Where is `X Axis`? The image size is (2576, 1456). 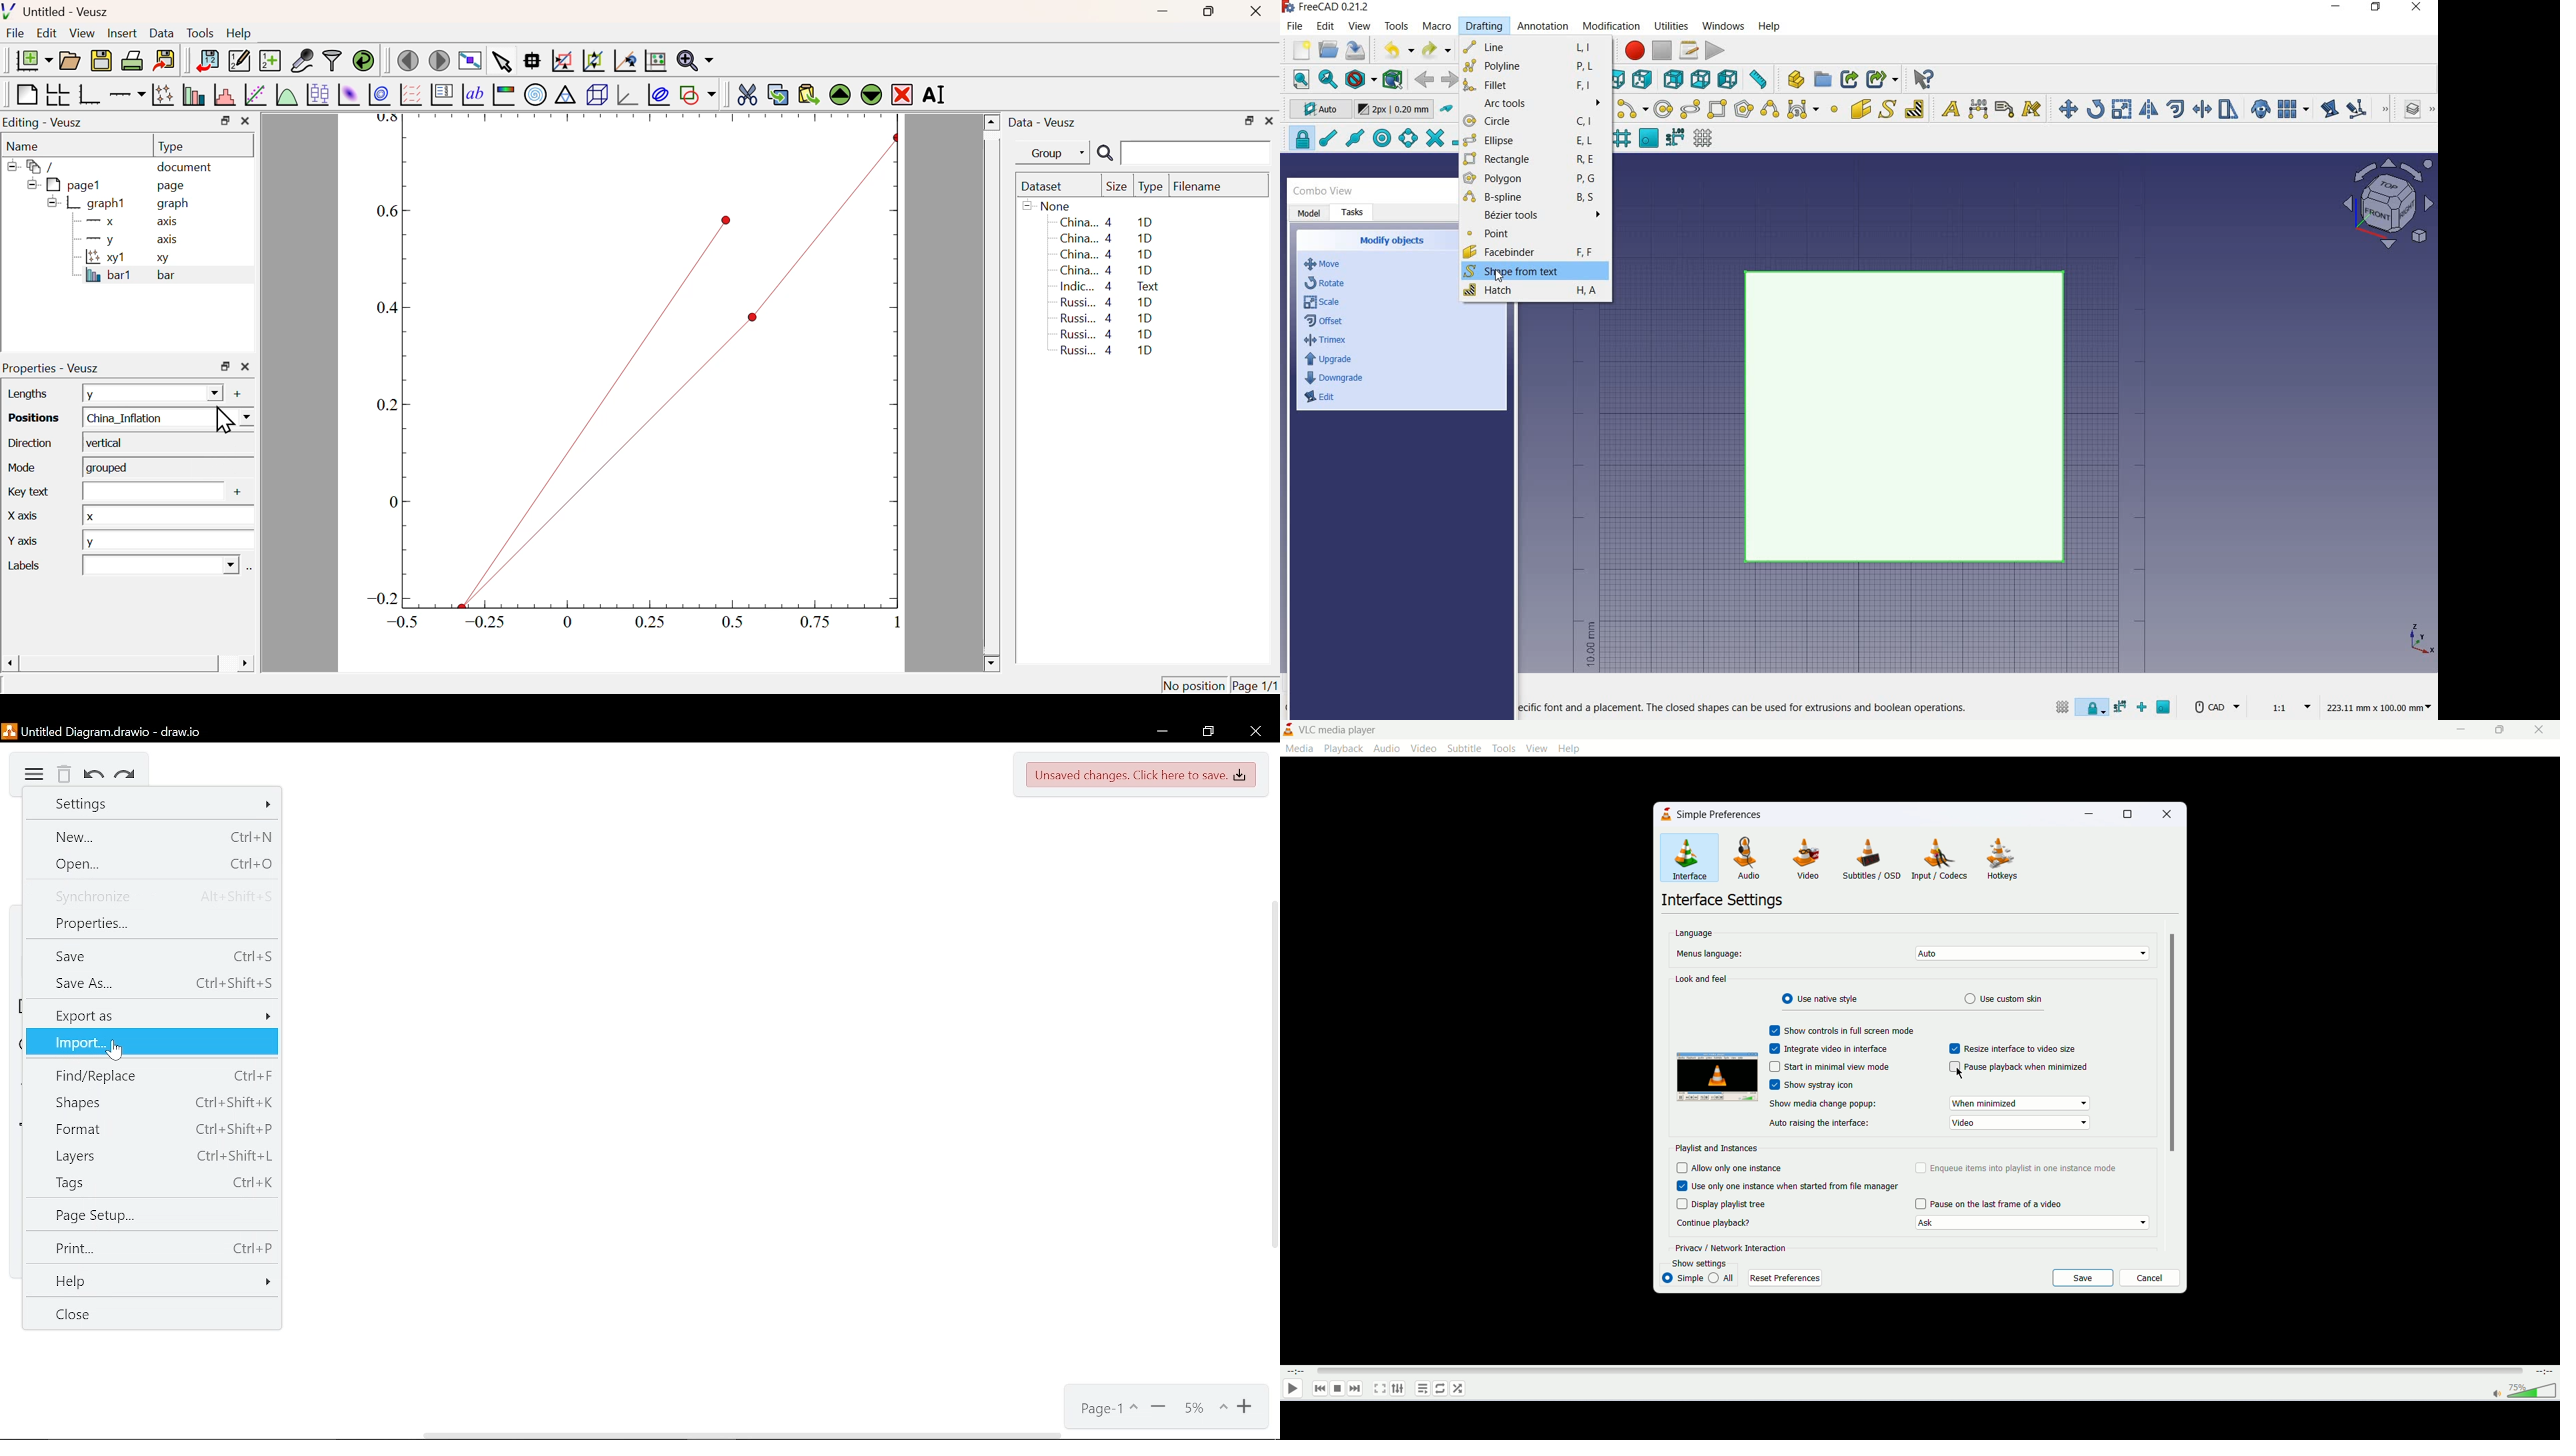 X Axis is located at coordinates (33, 519).